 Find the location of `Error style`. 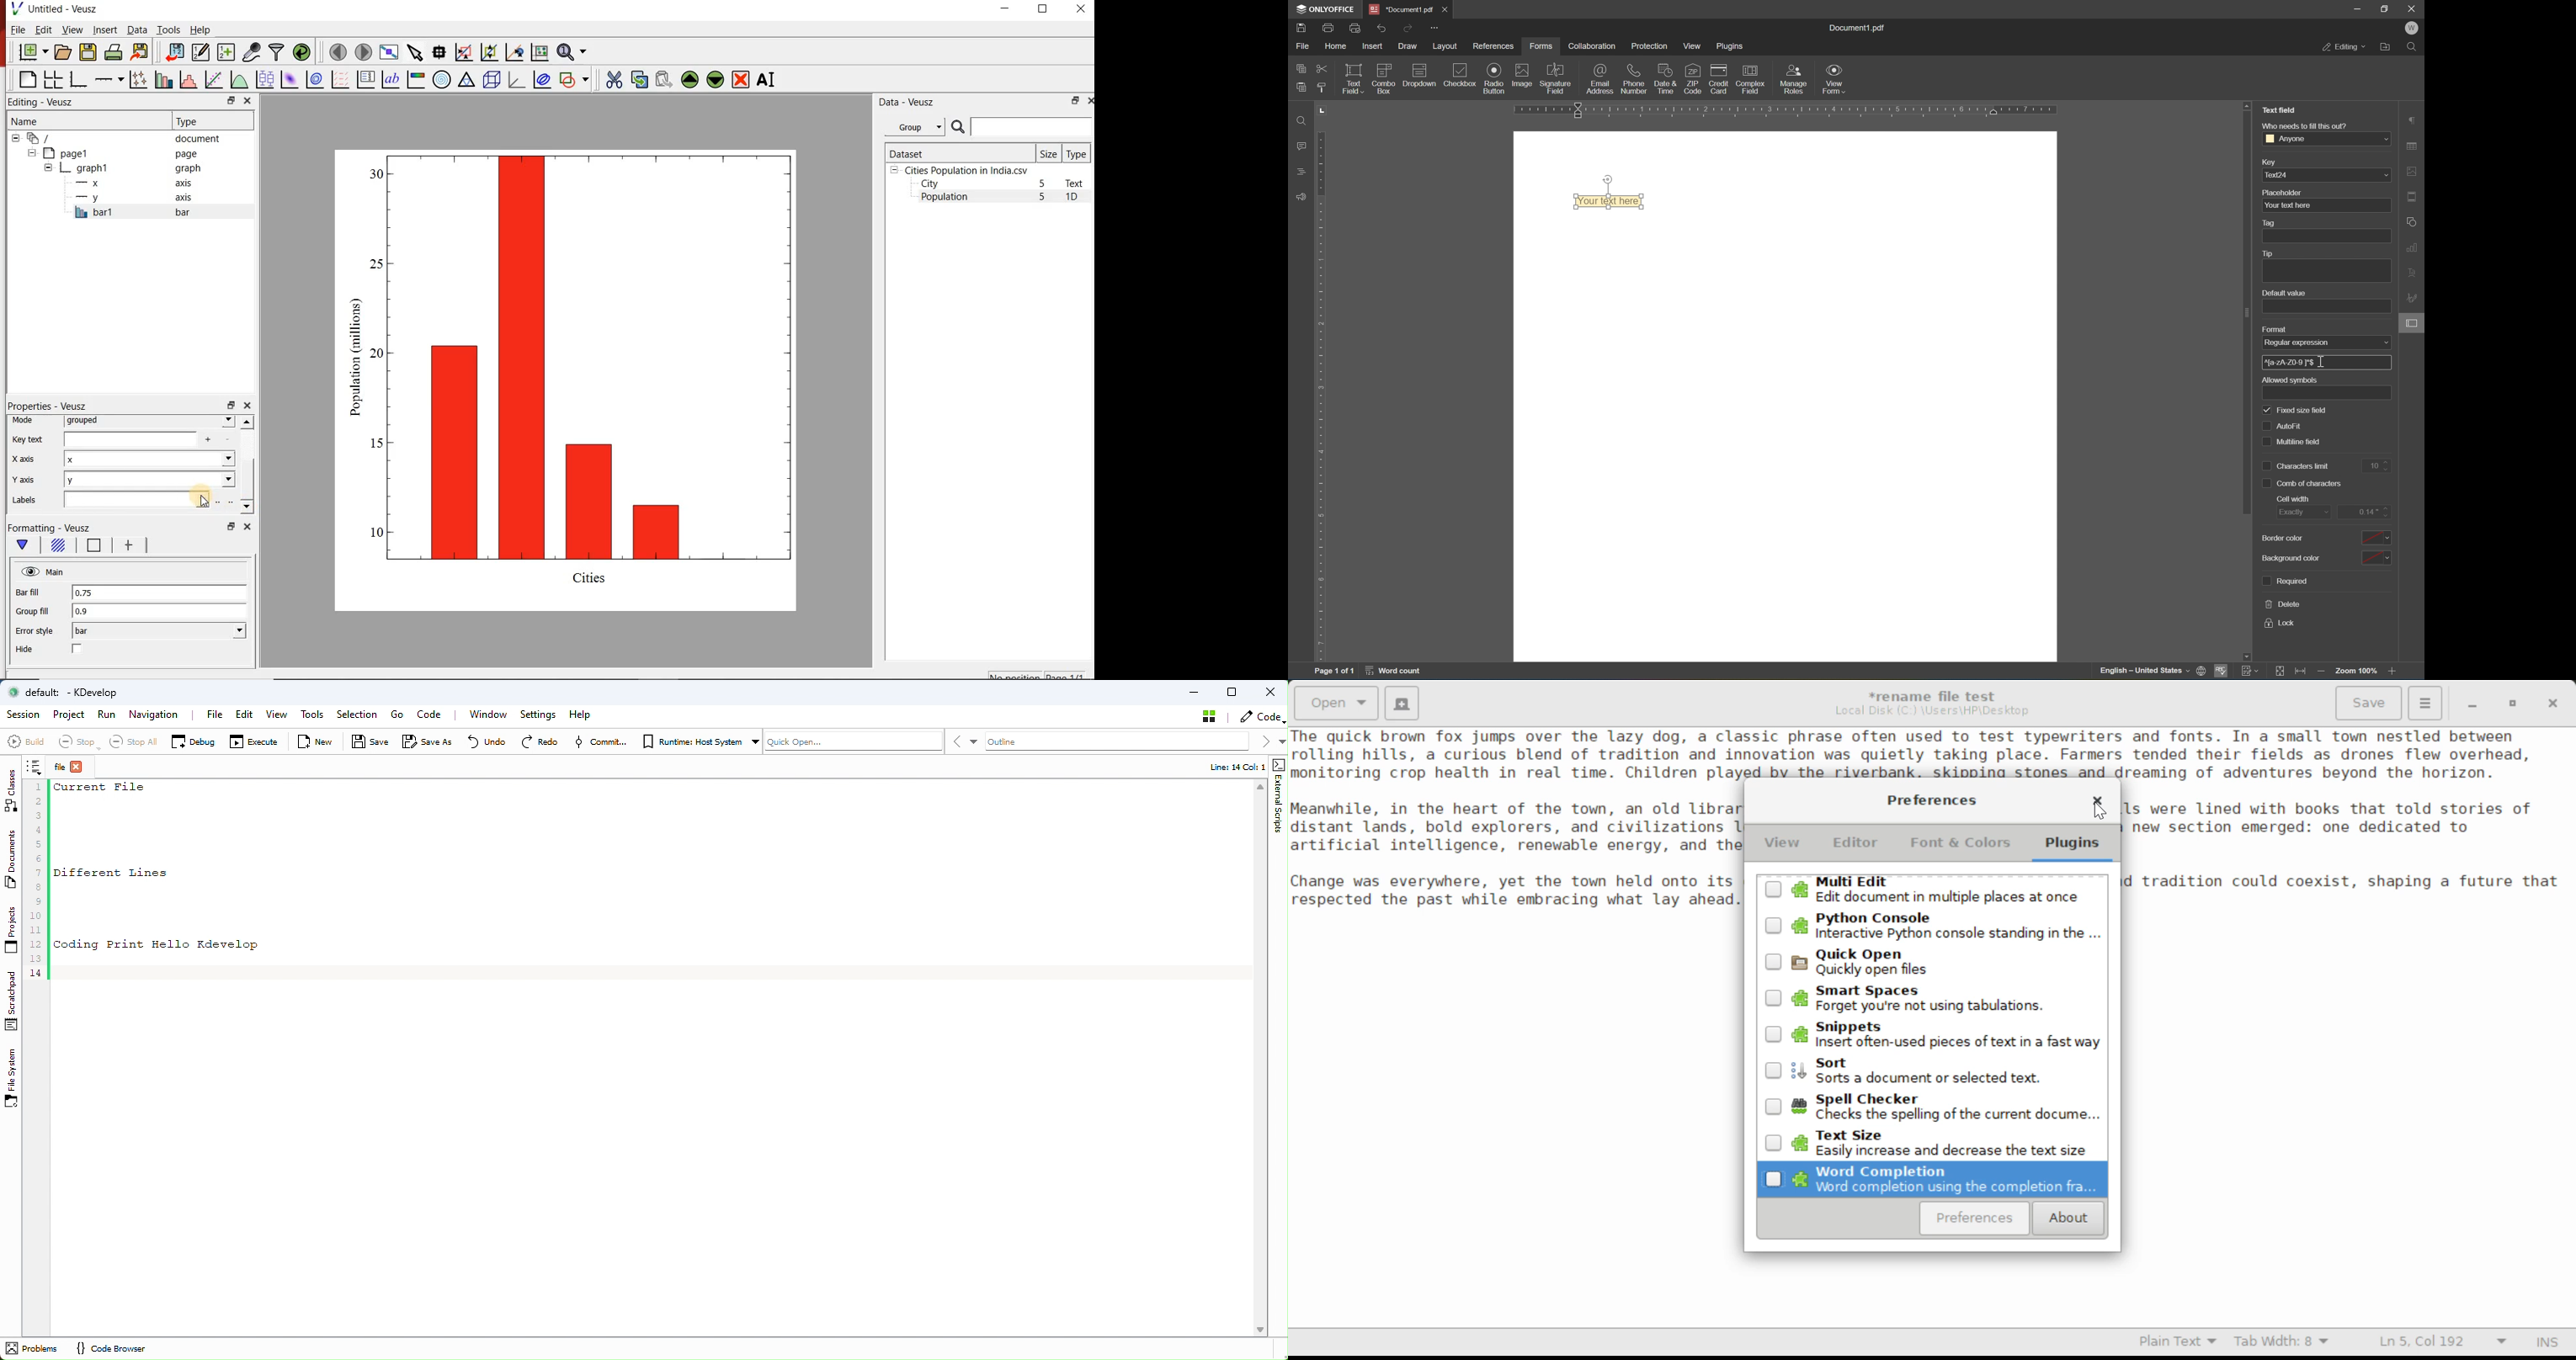

Error style is located at coordinates (34, 631).